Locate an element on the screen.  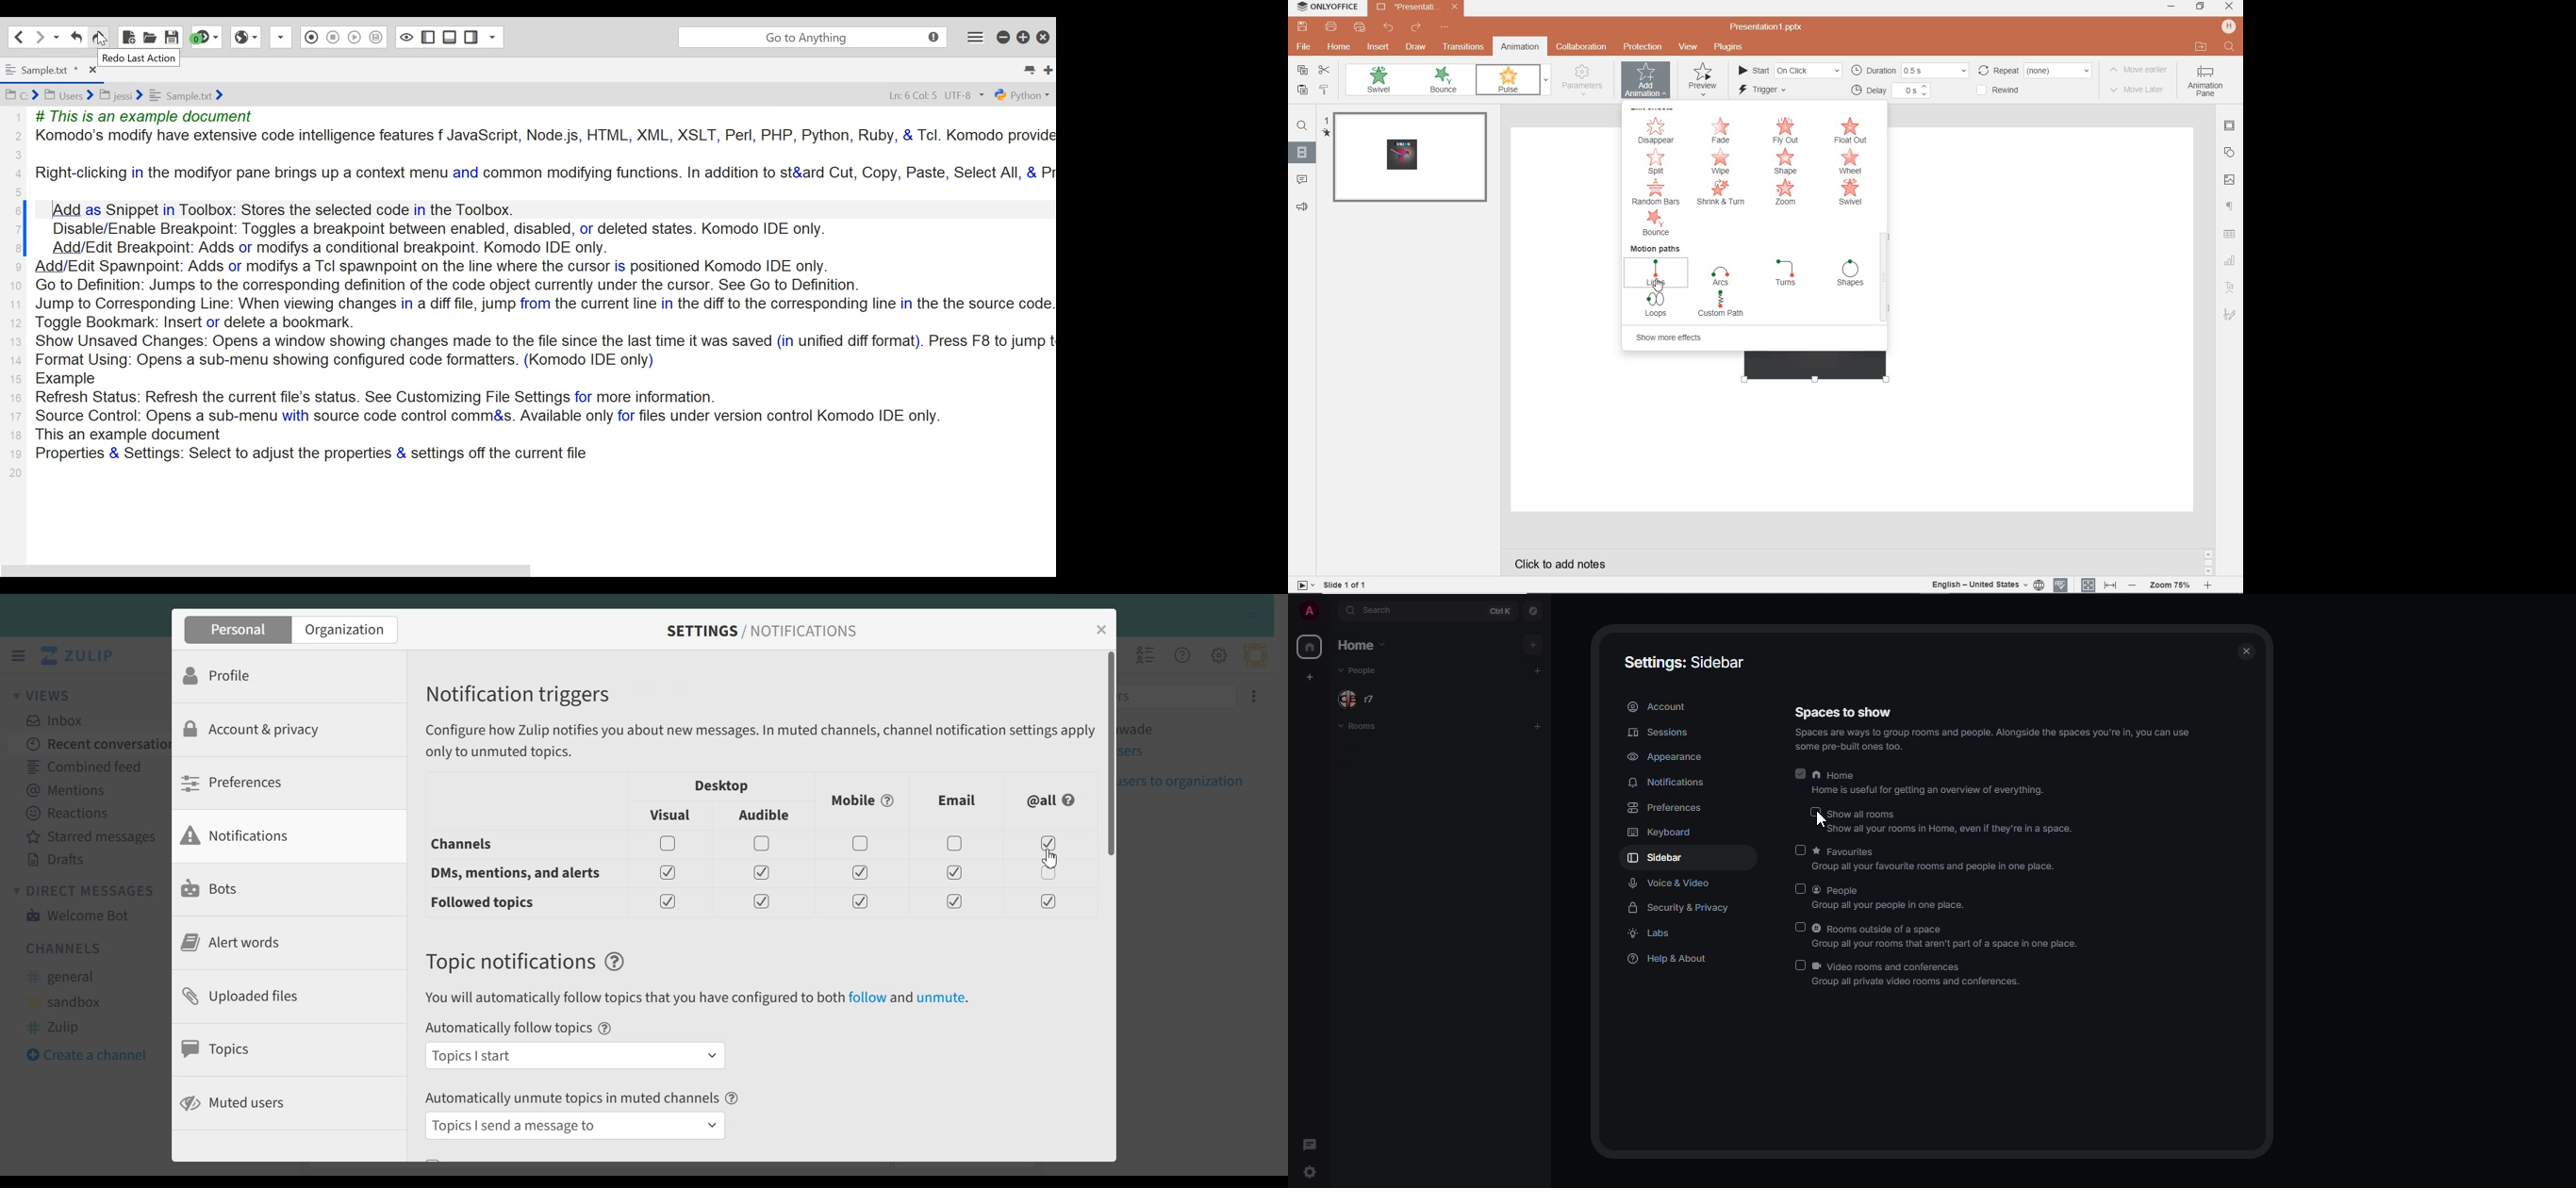
voice & video is located at coordinates (1667, 883).